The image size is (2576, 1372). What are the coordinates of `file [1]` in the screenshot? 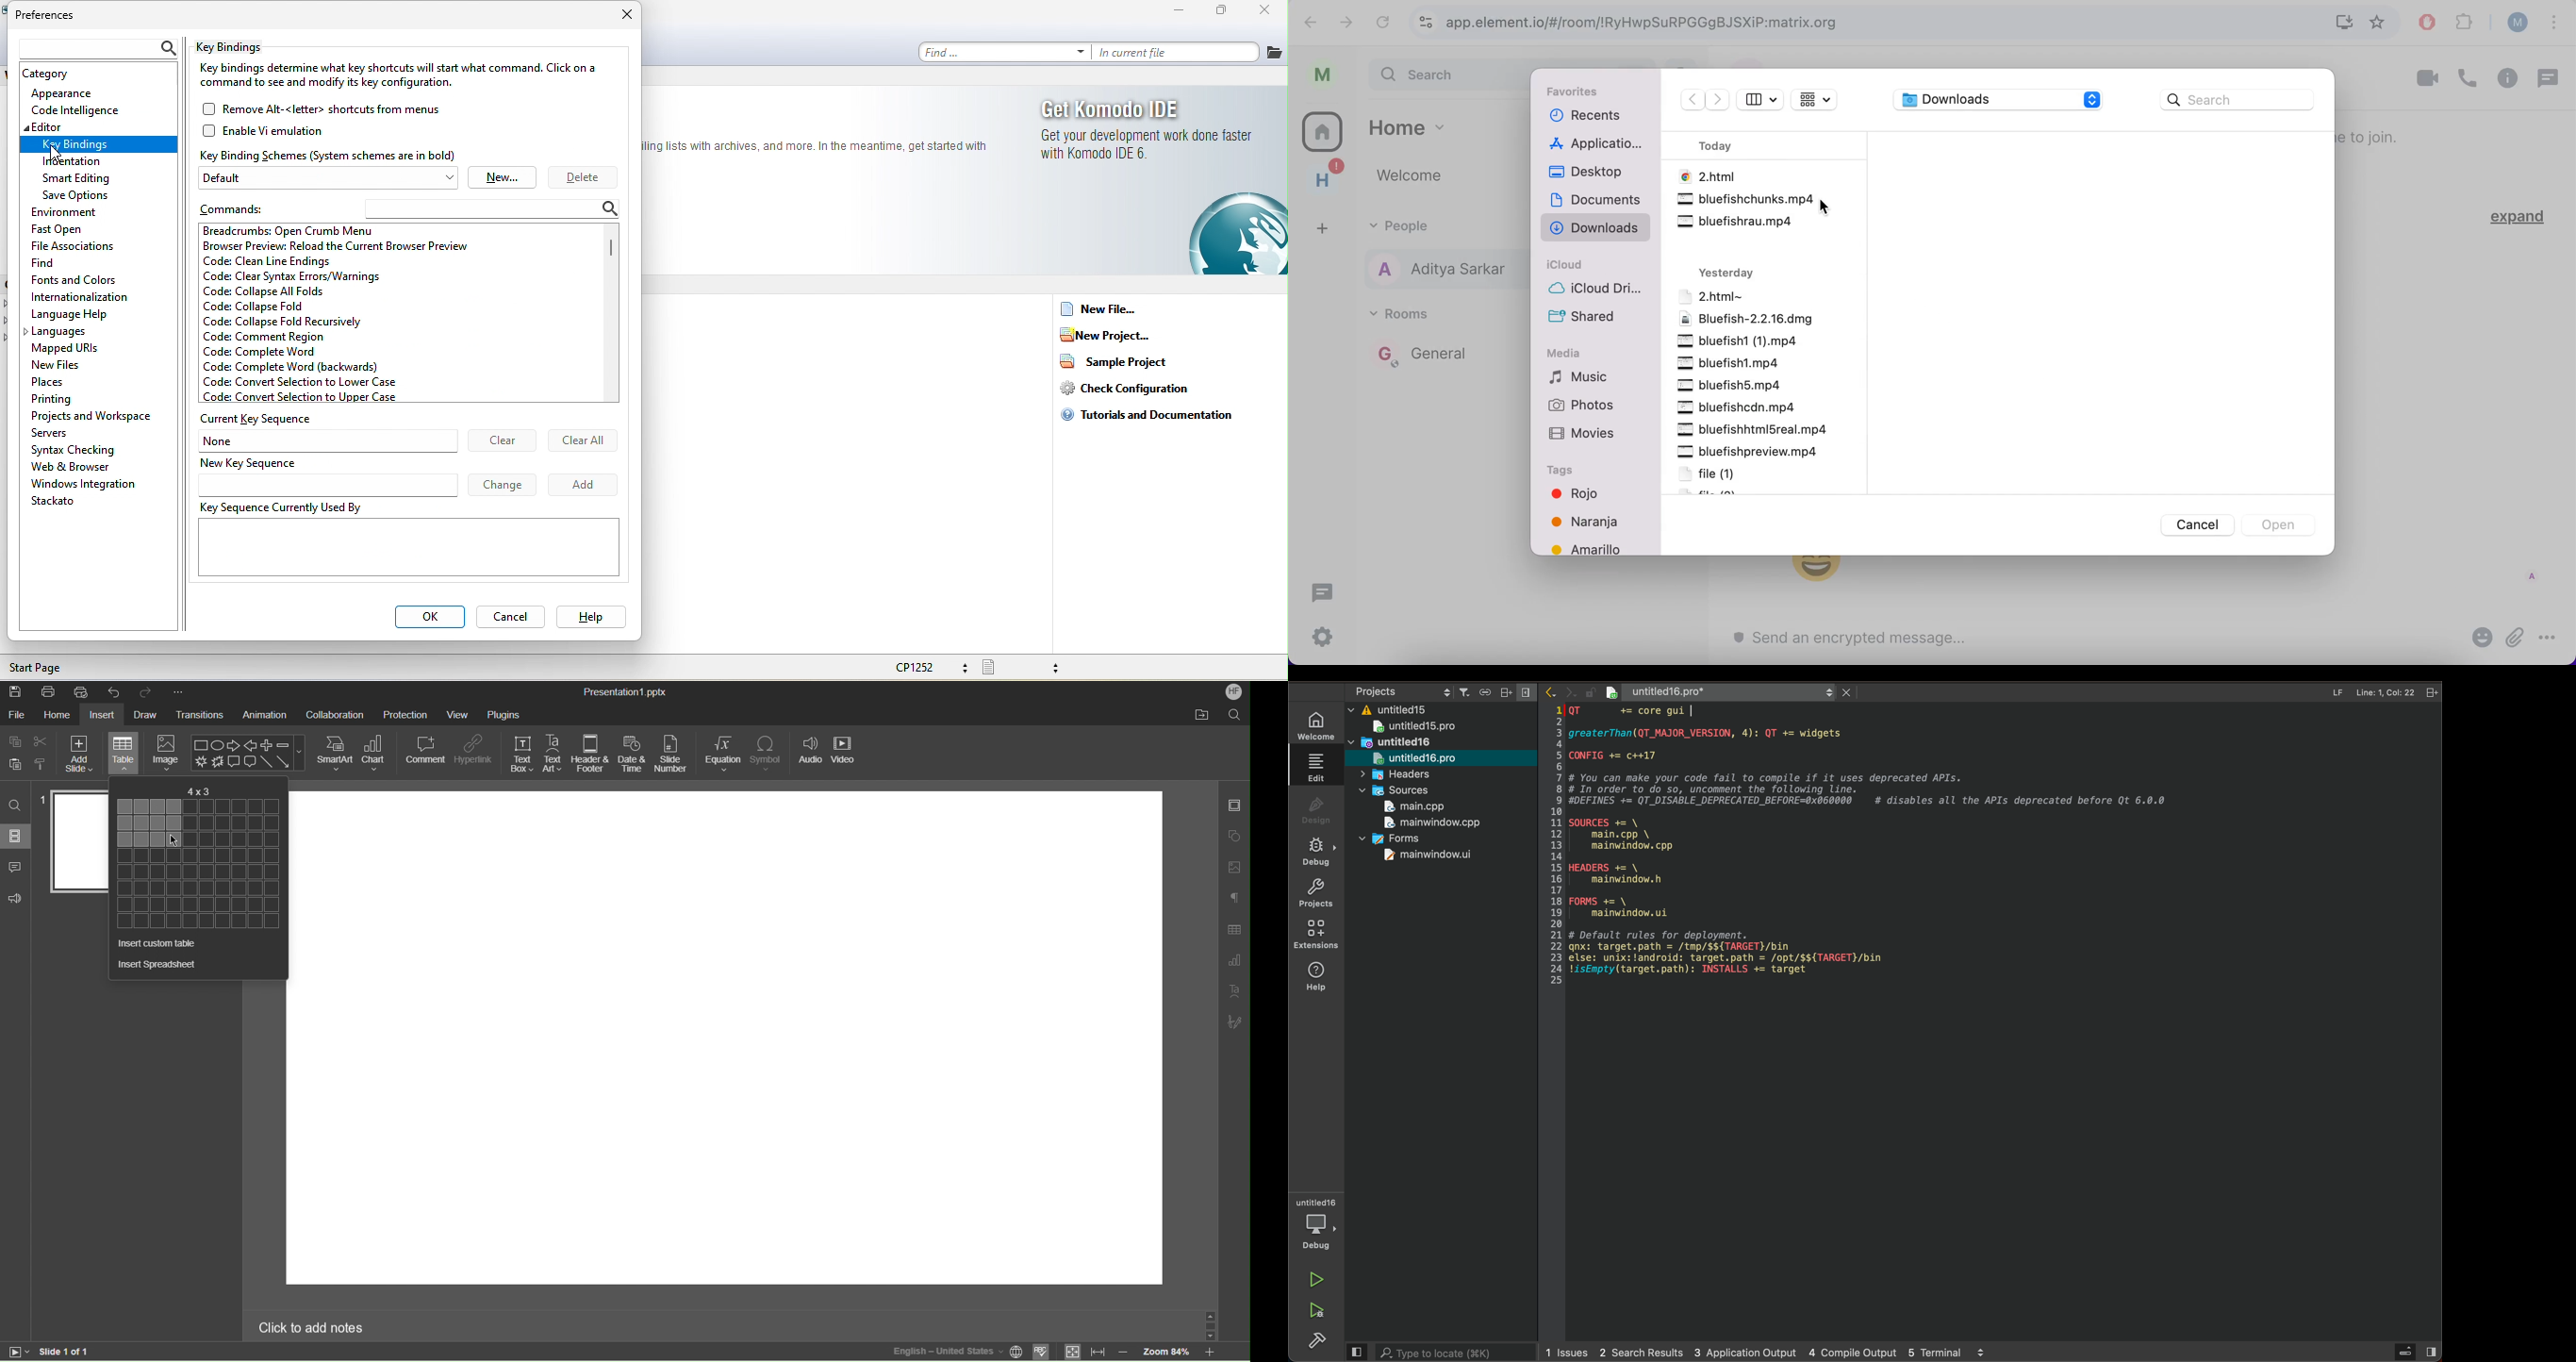 It's located at (1723, 474).